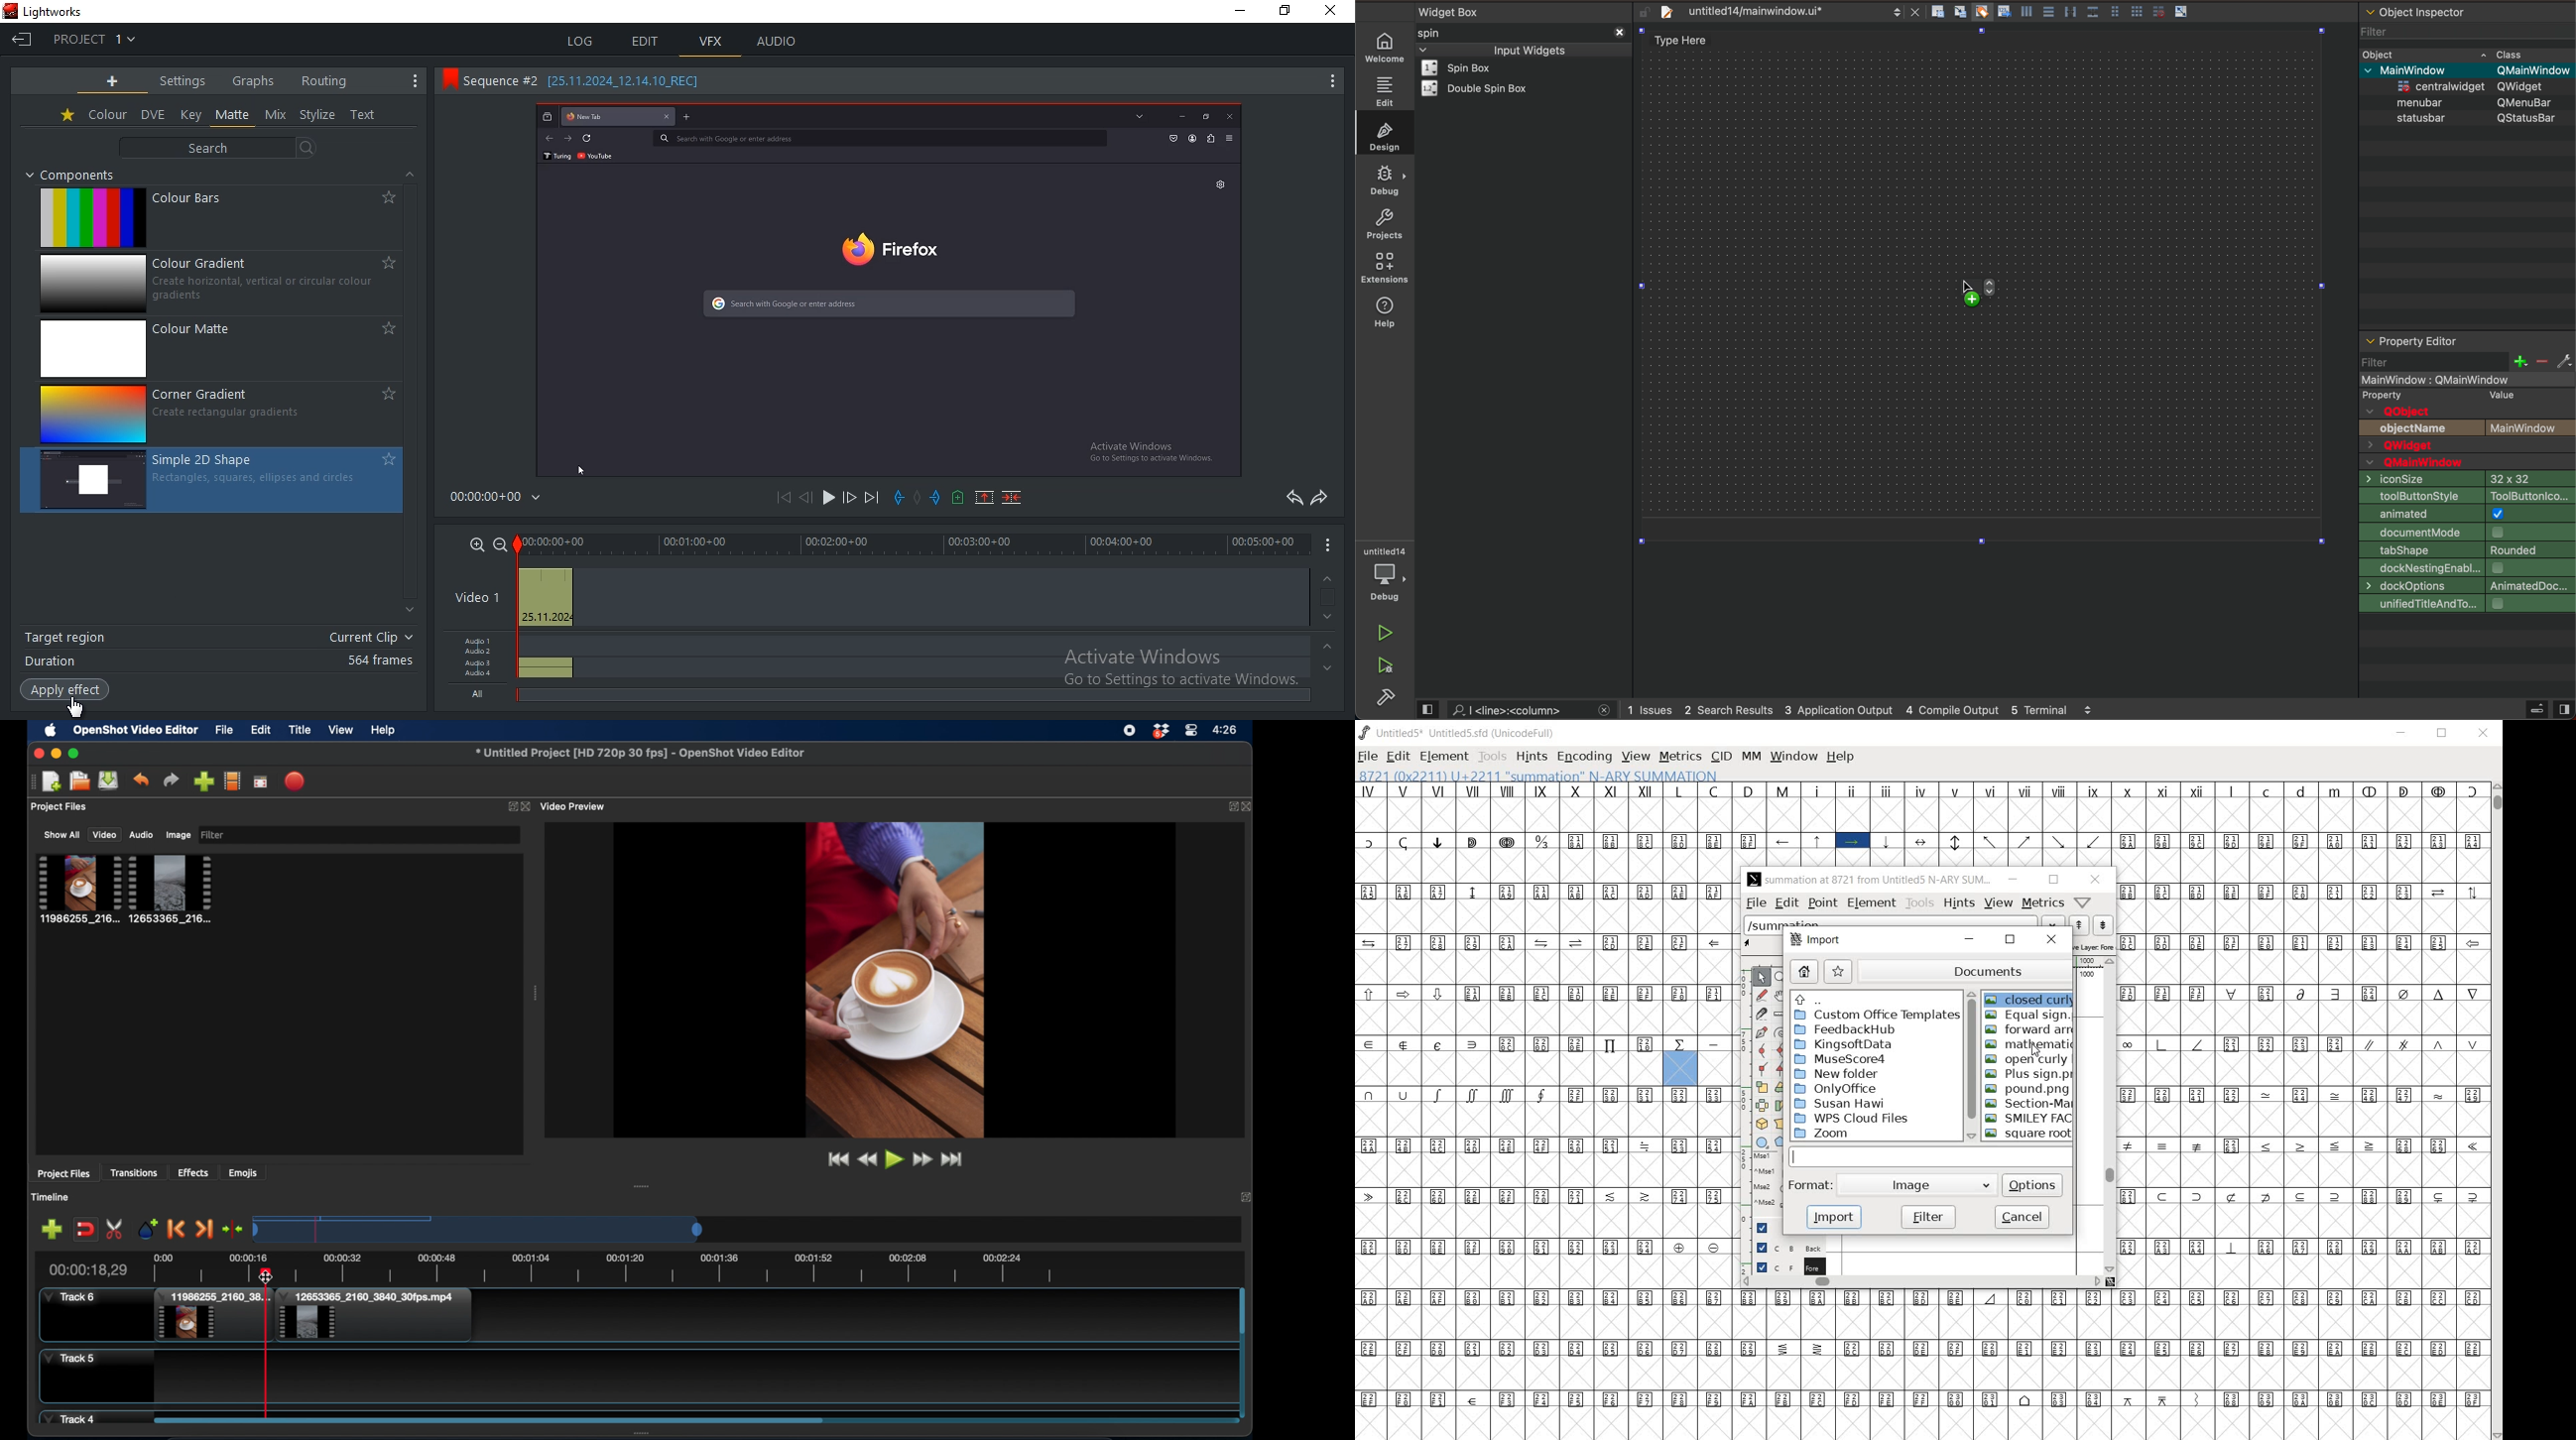 This screenshot has height=1456, width=2576. What do you see at coordinates (1230, 806) in the screenshot?
I see `expand` at bounding box center [1230, 806].